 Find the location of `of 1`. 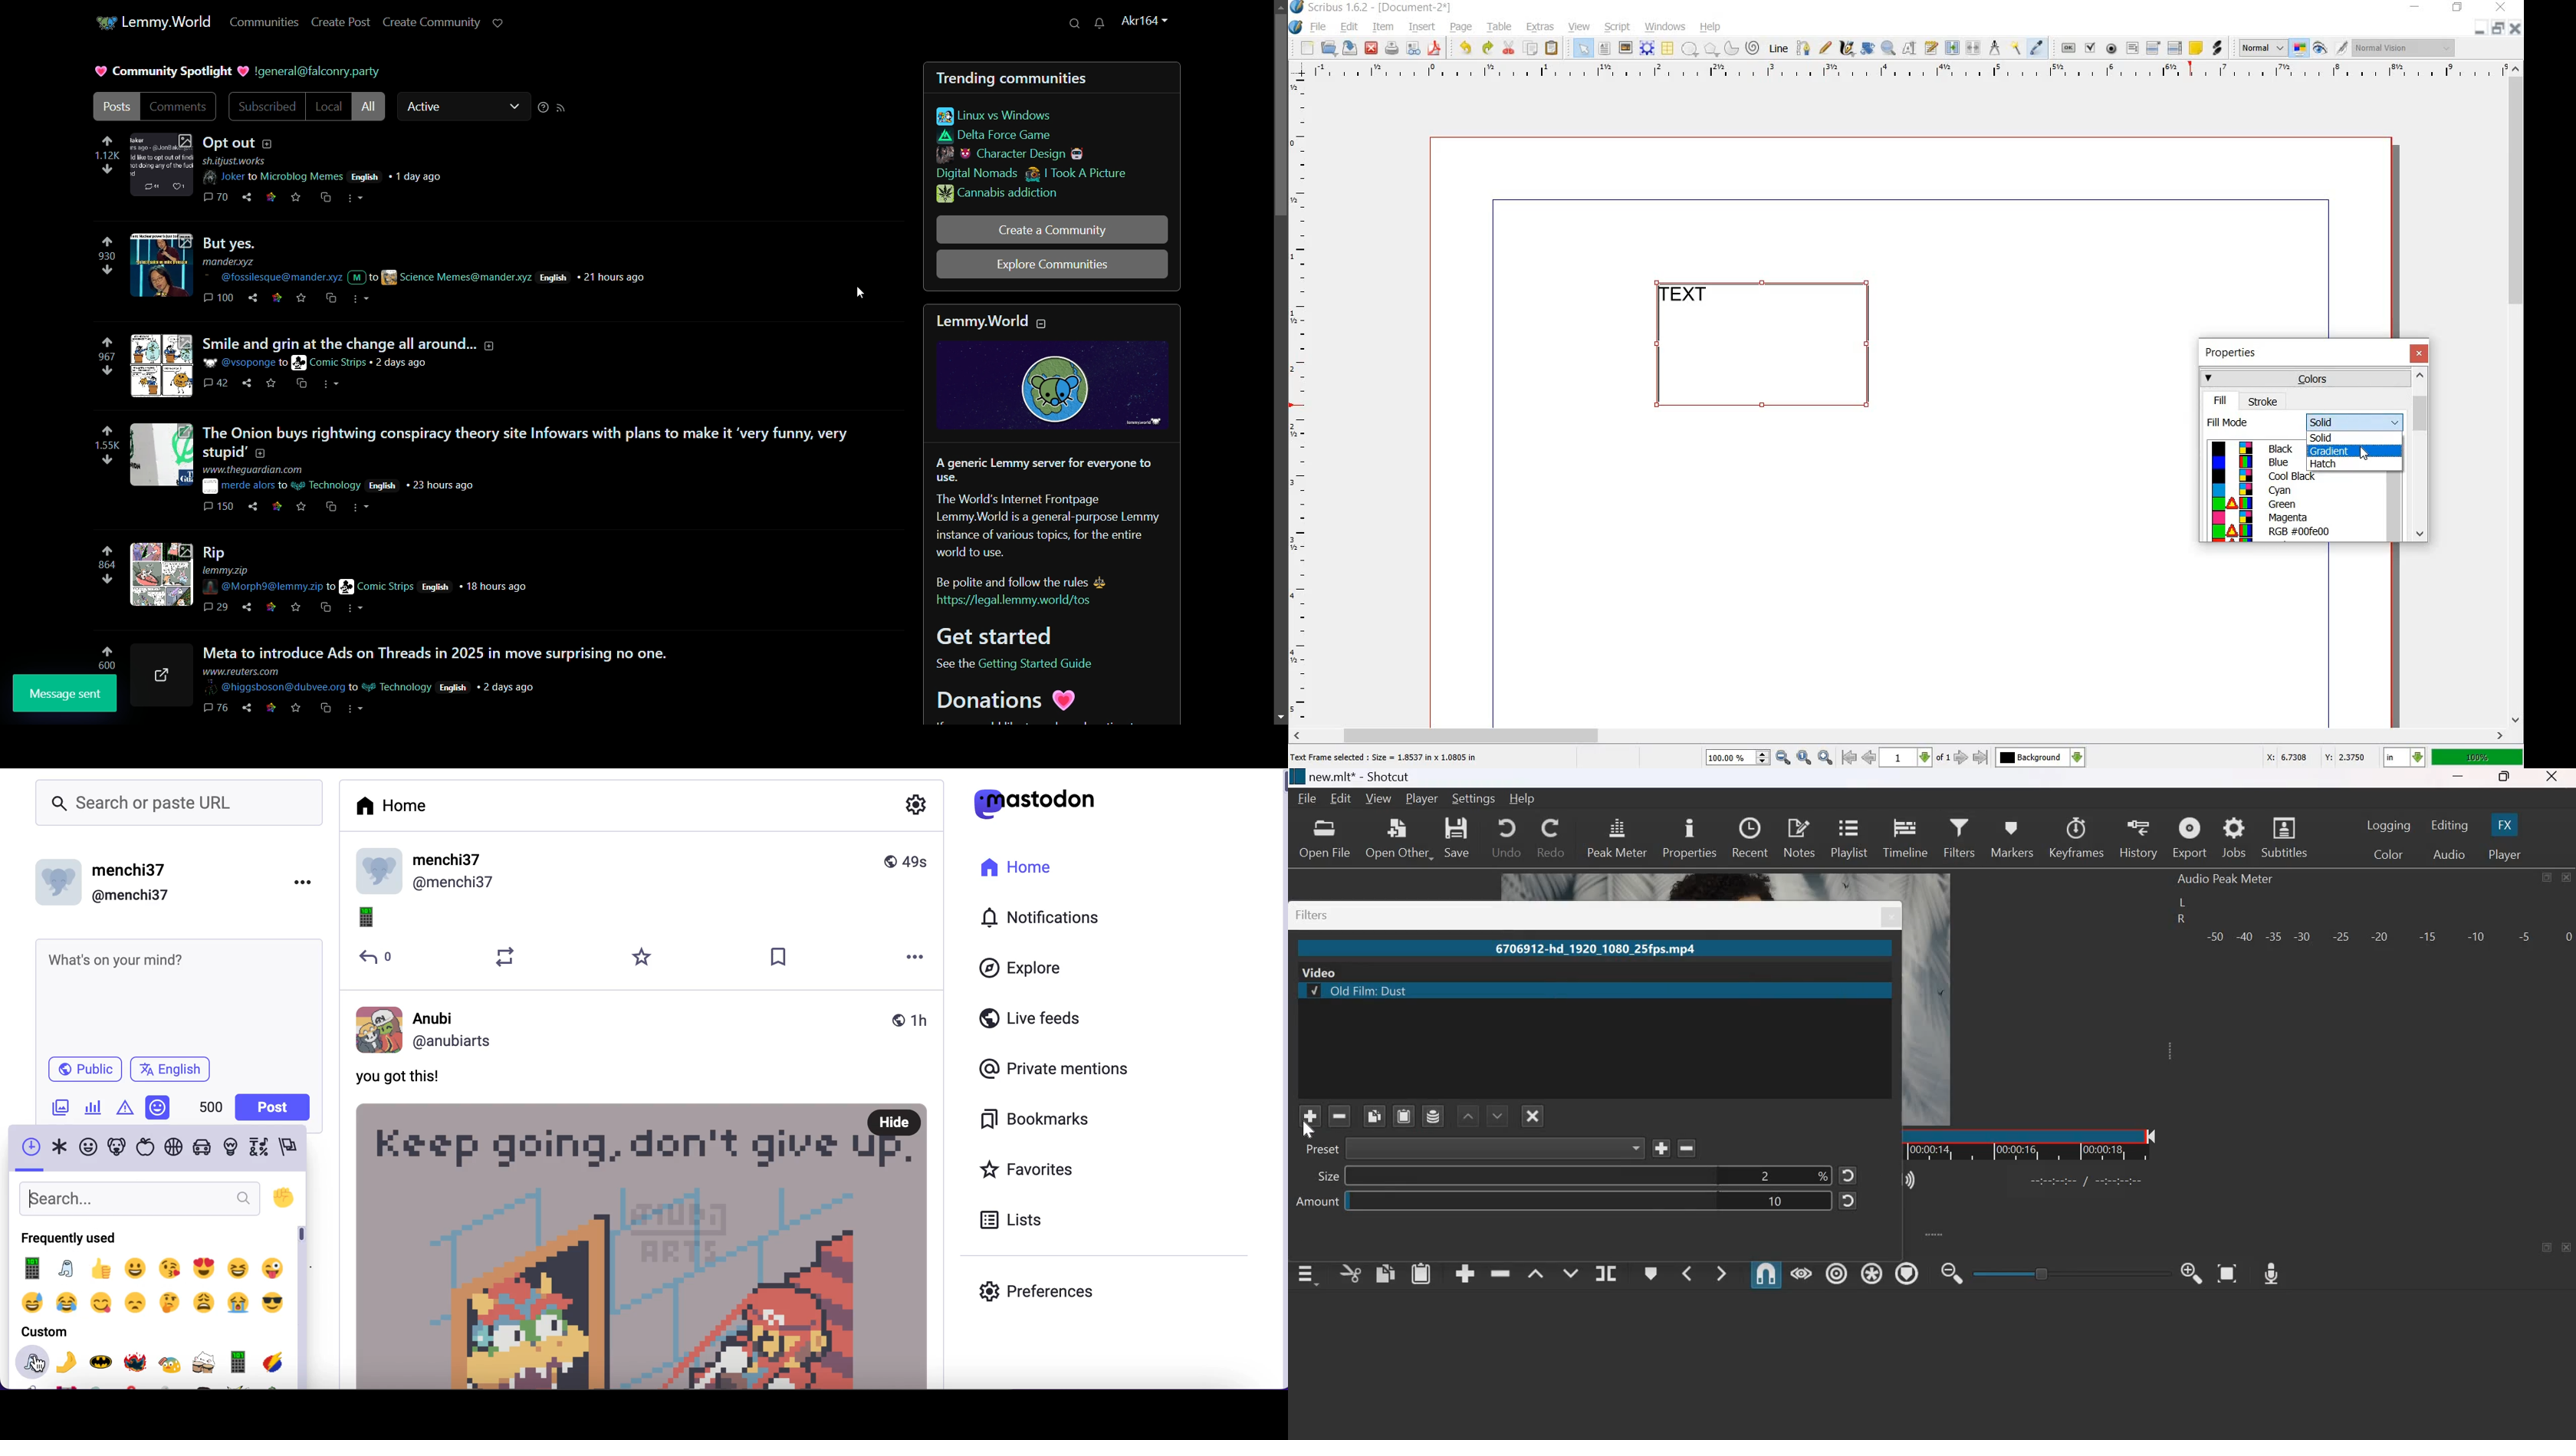

of 1 is located at coordinates (1942, 759).